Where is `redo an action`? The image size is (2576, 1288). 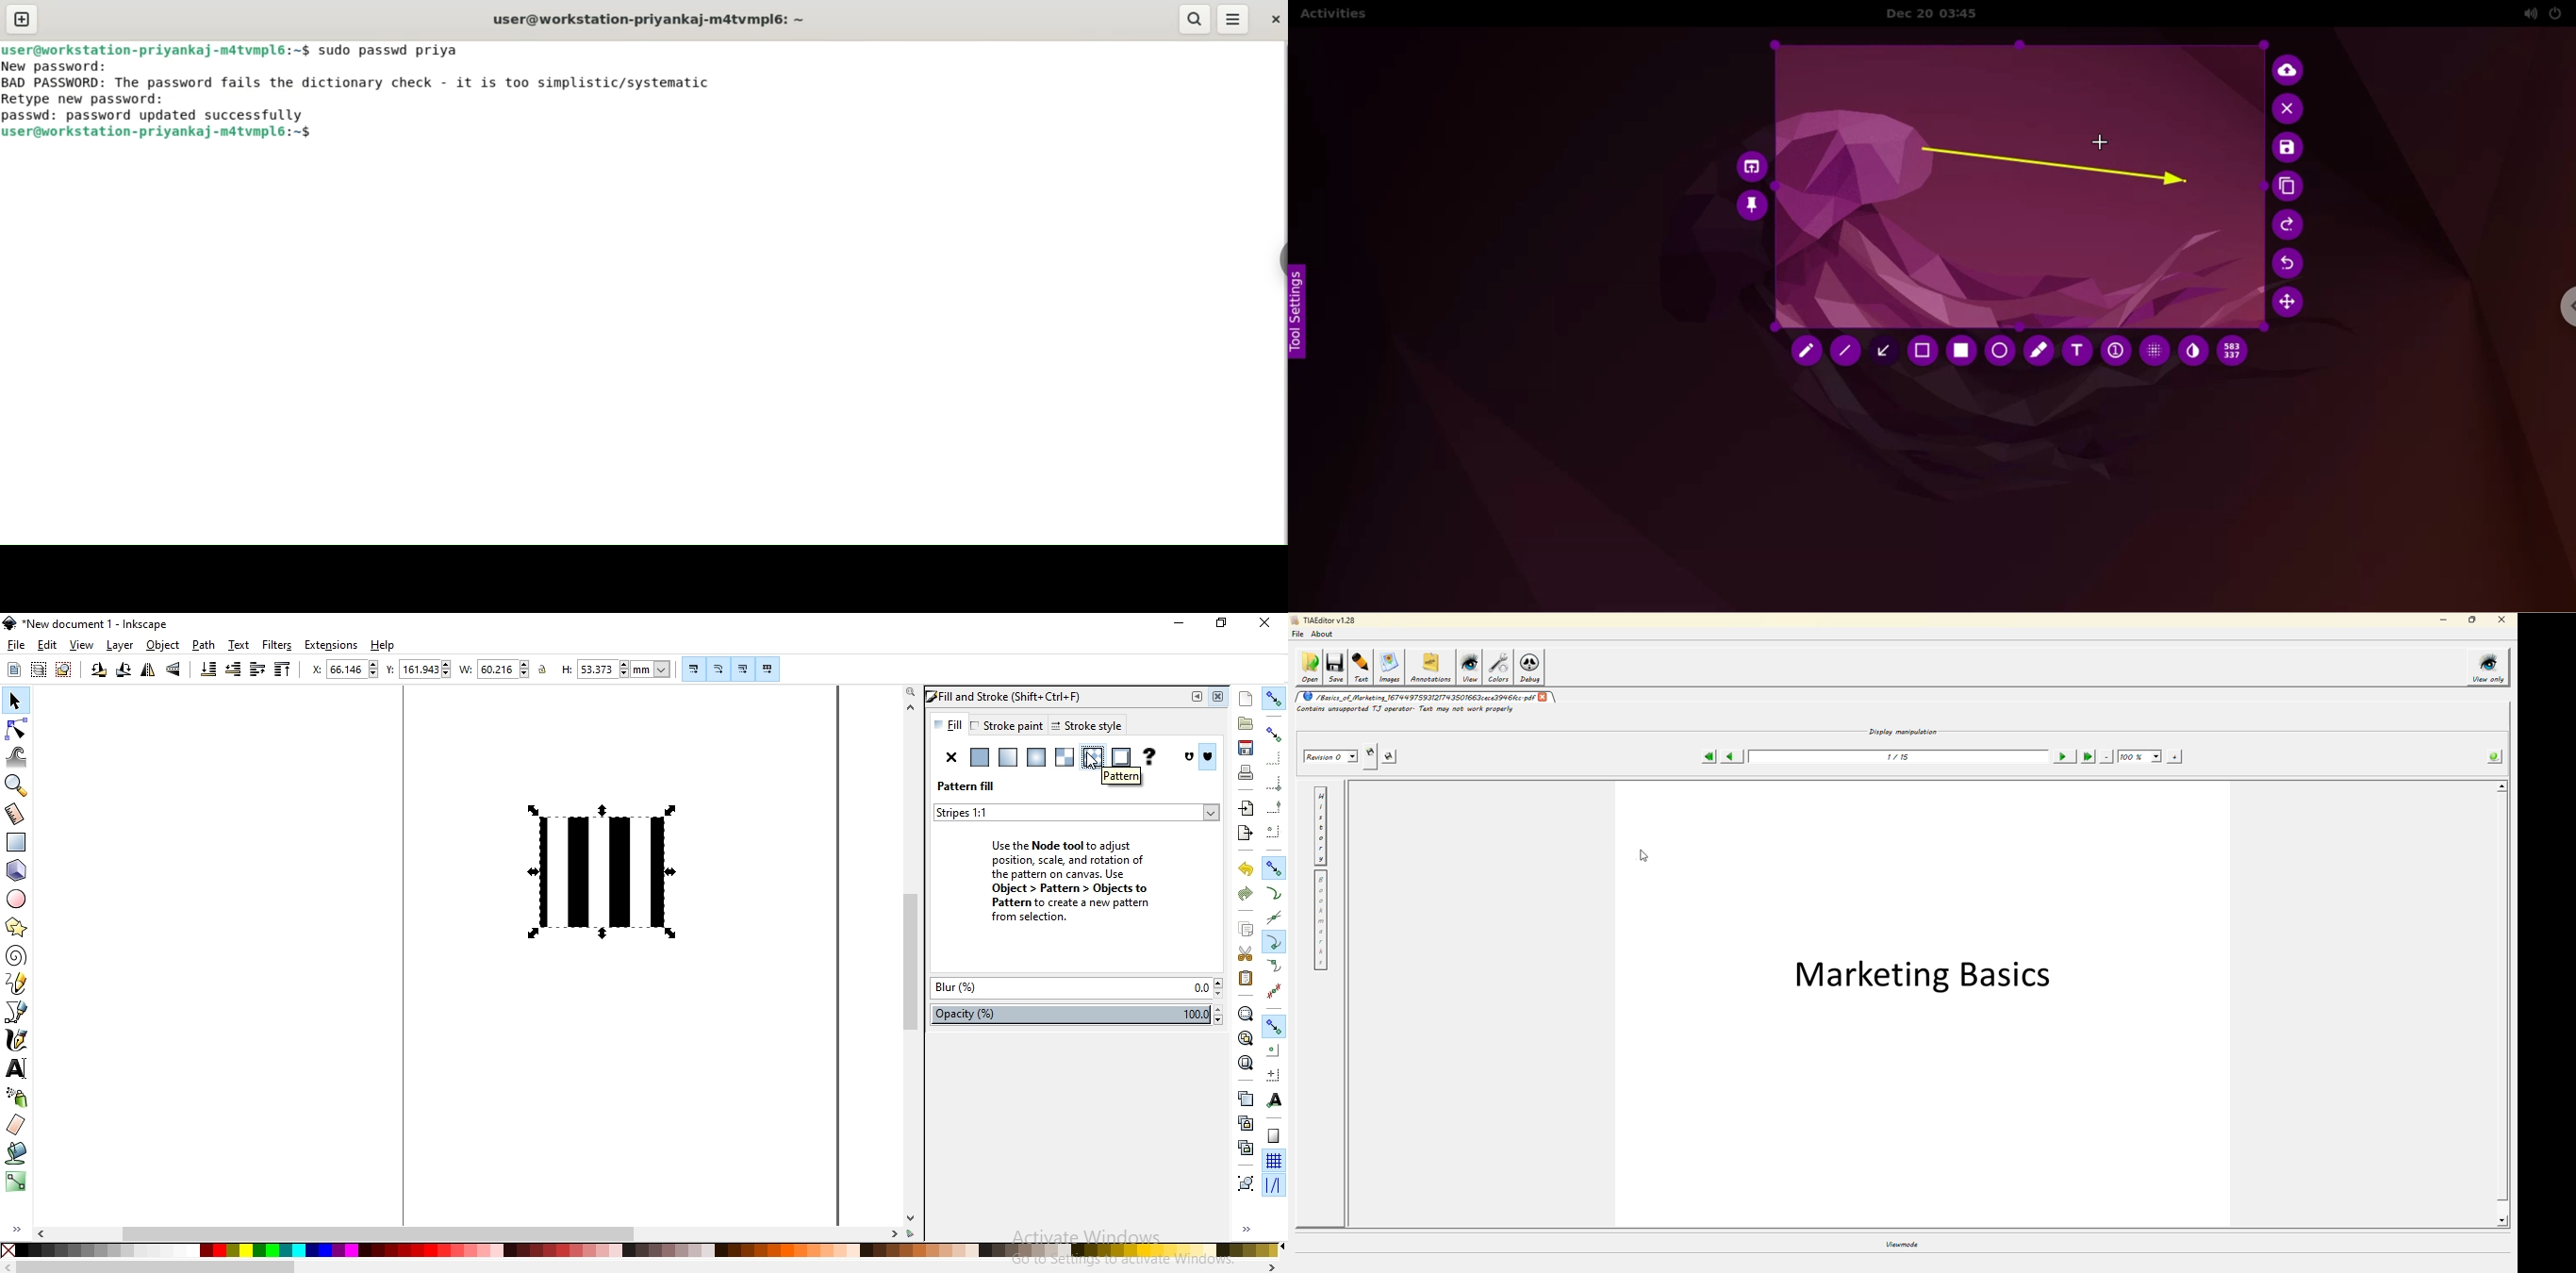 redo an action is located at coordinates (1245, 892).